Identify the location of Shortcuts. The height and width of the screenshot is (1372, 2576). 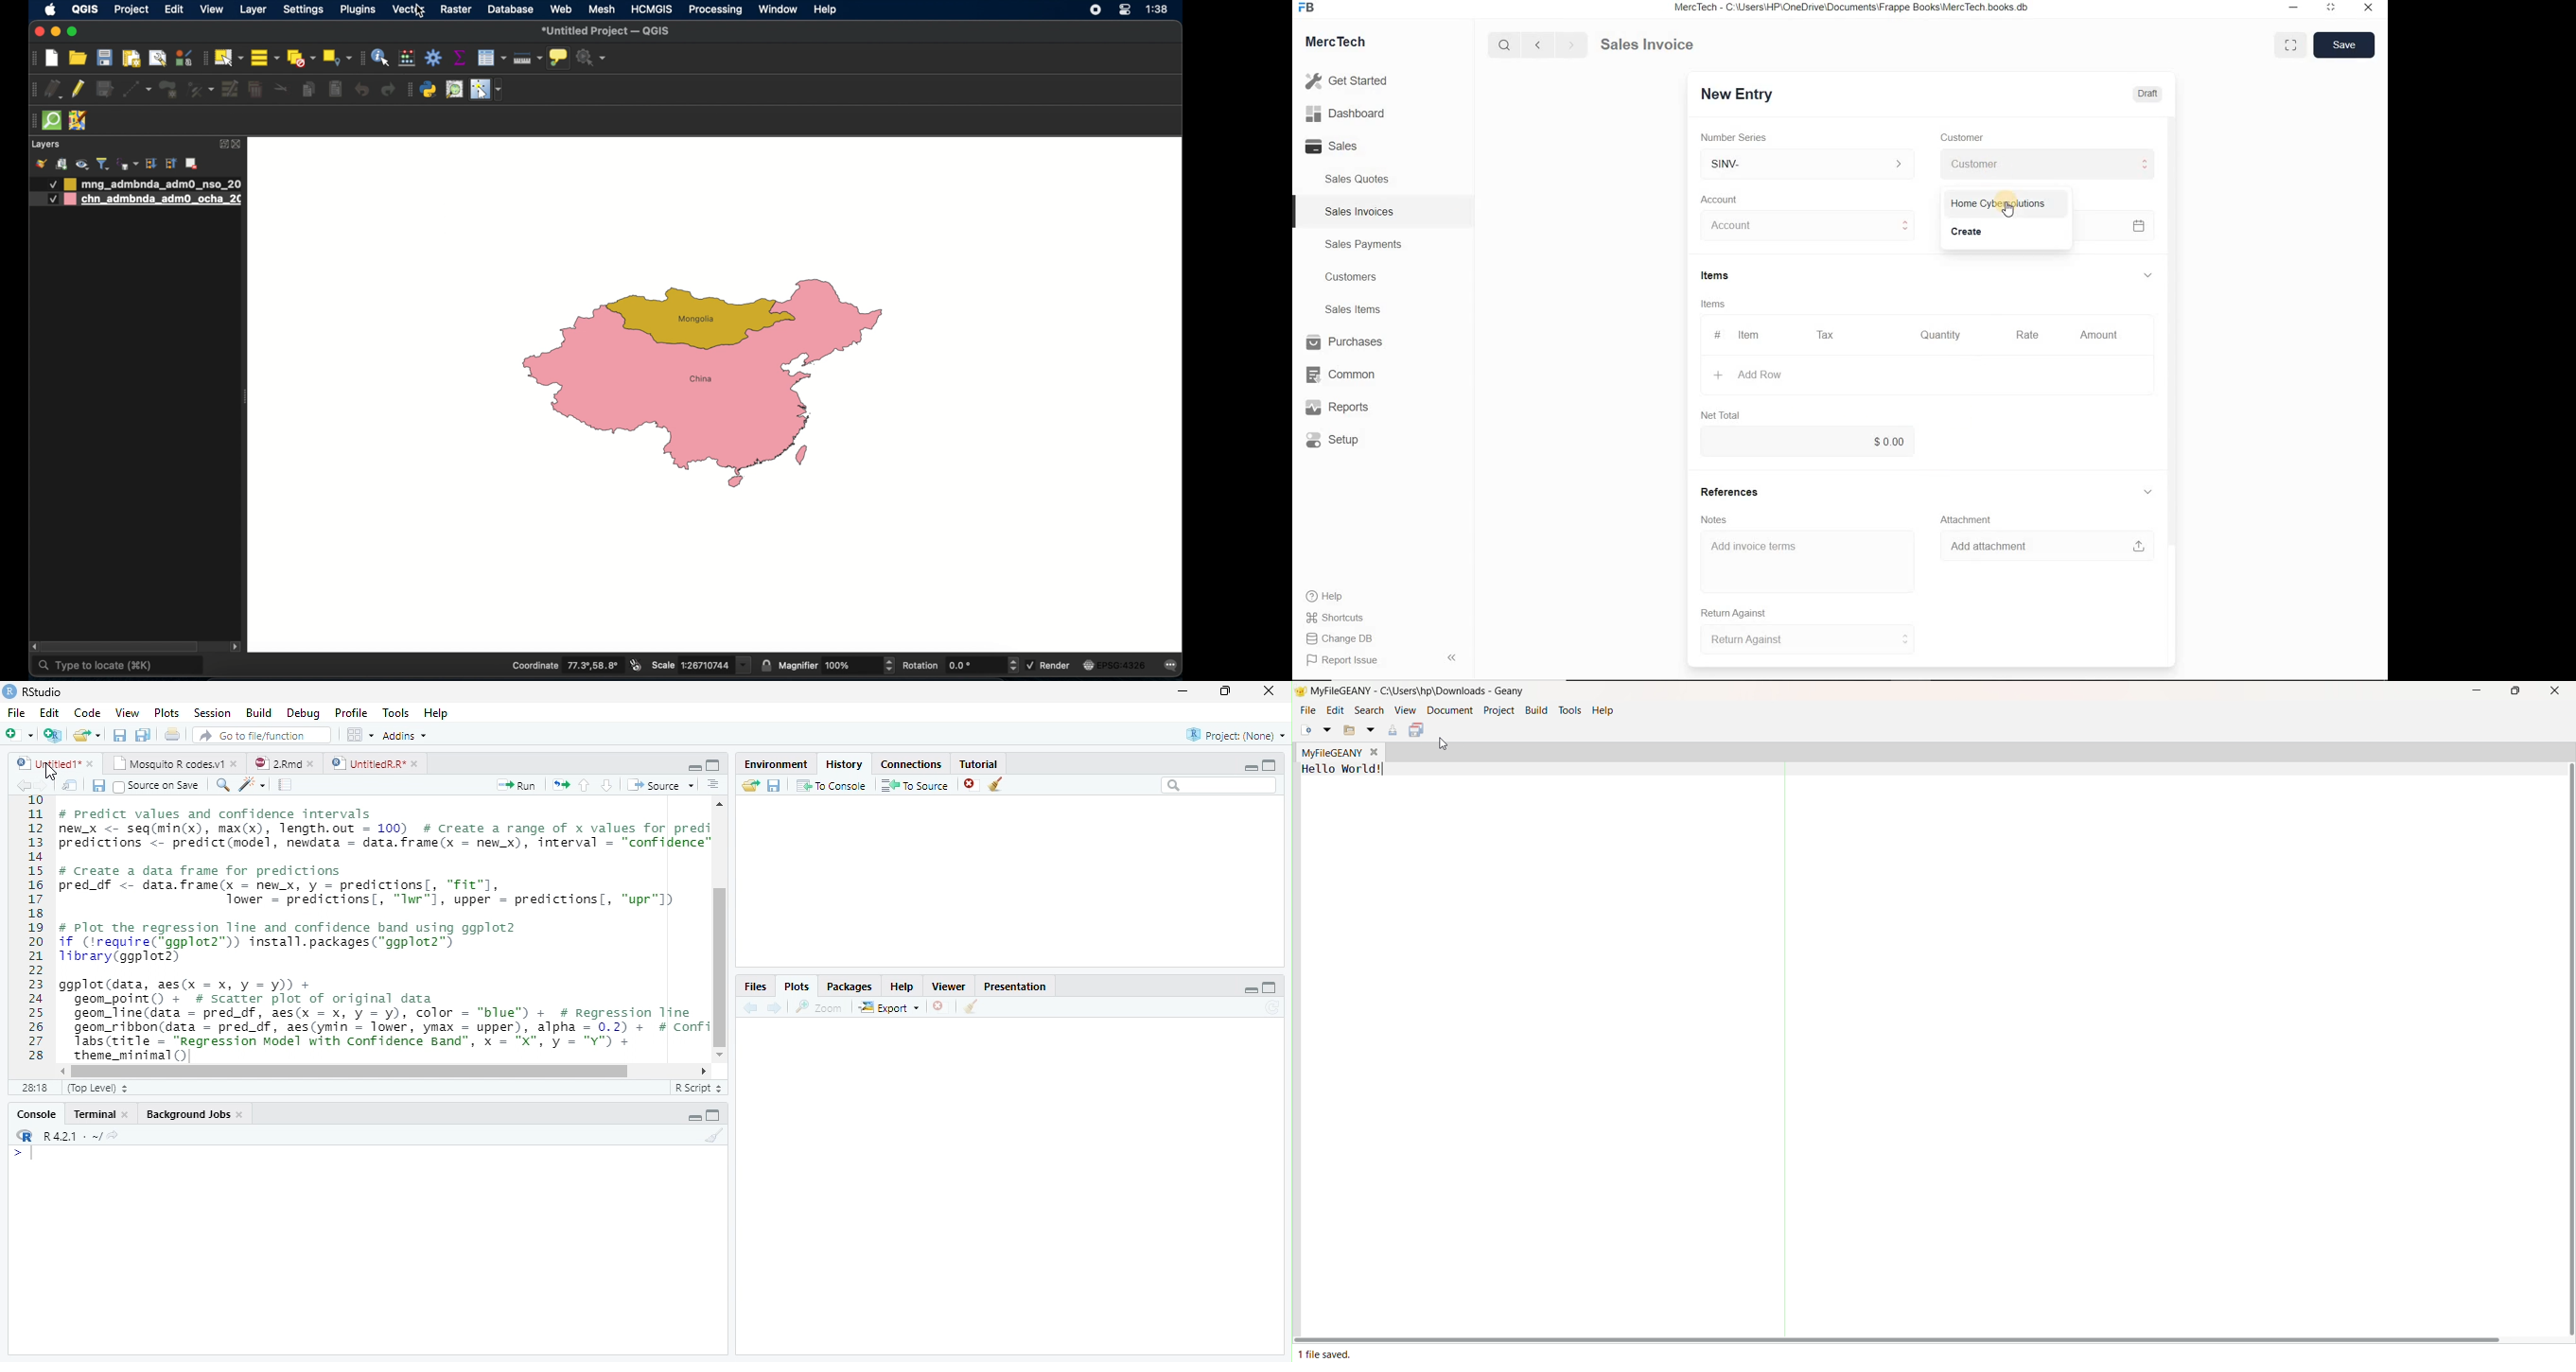
(1341, 618).